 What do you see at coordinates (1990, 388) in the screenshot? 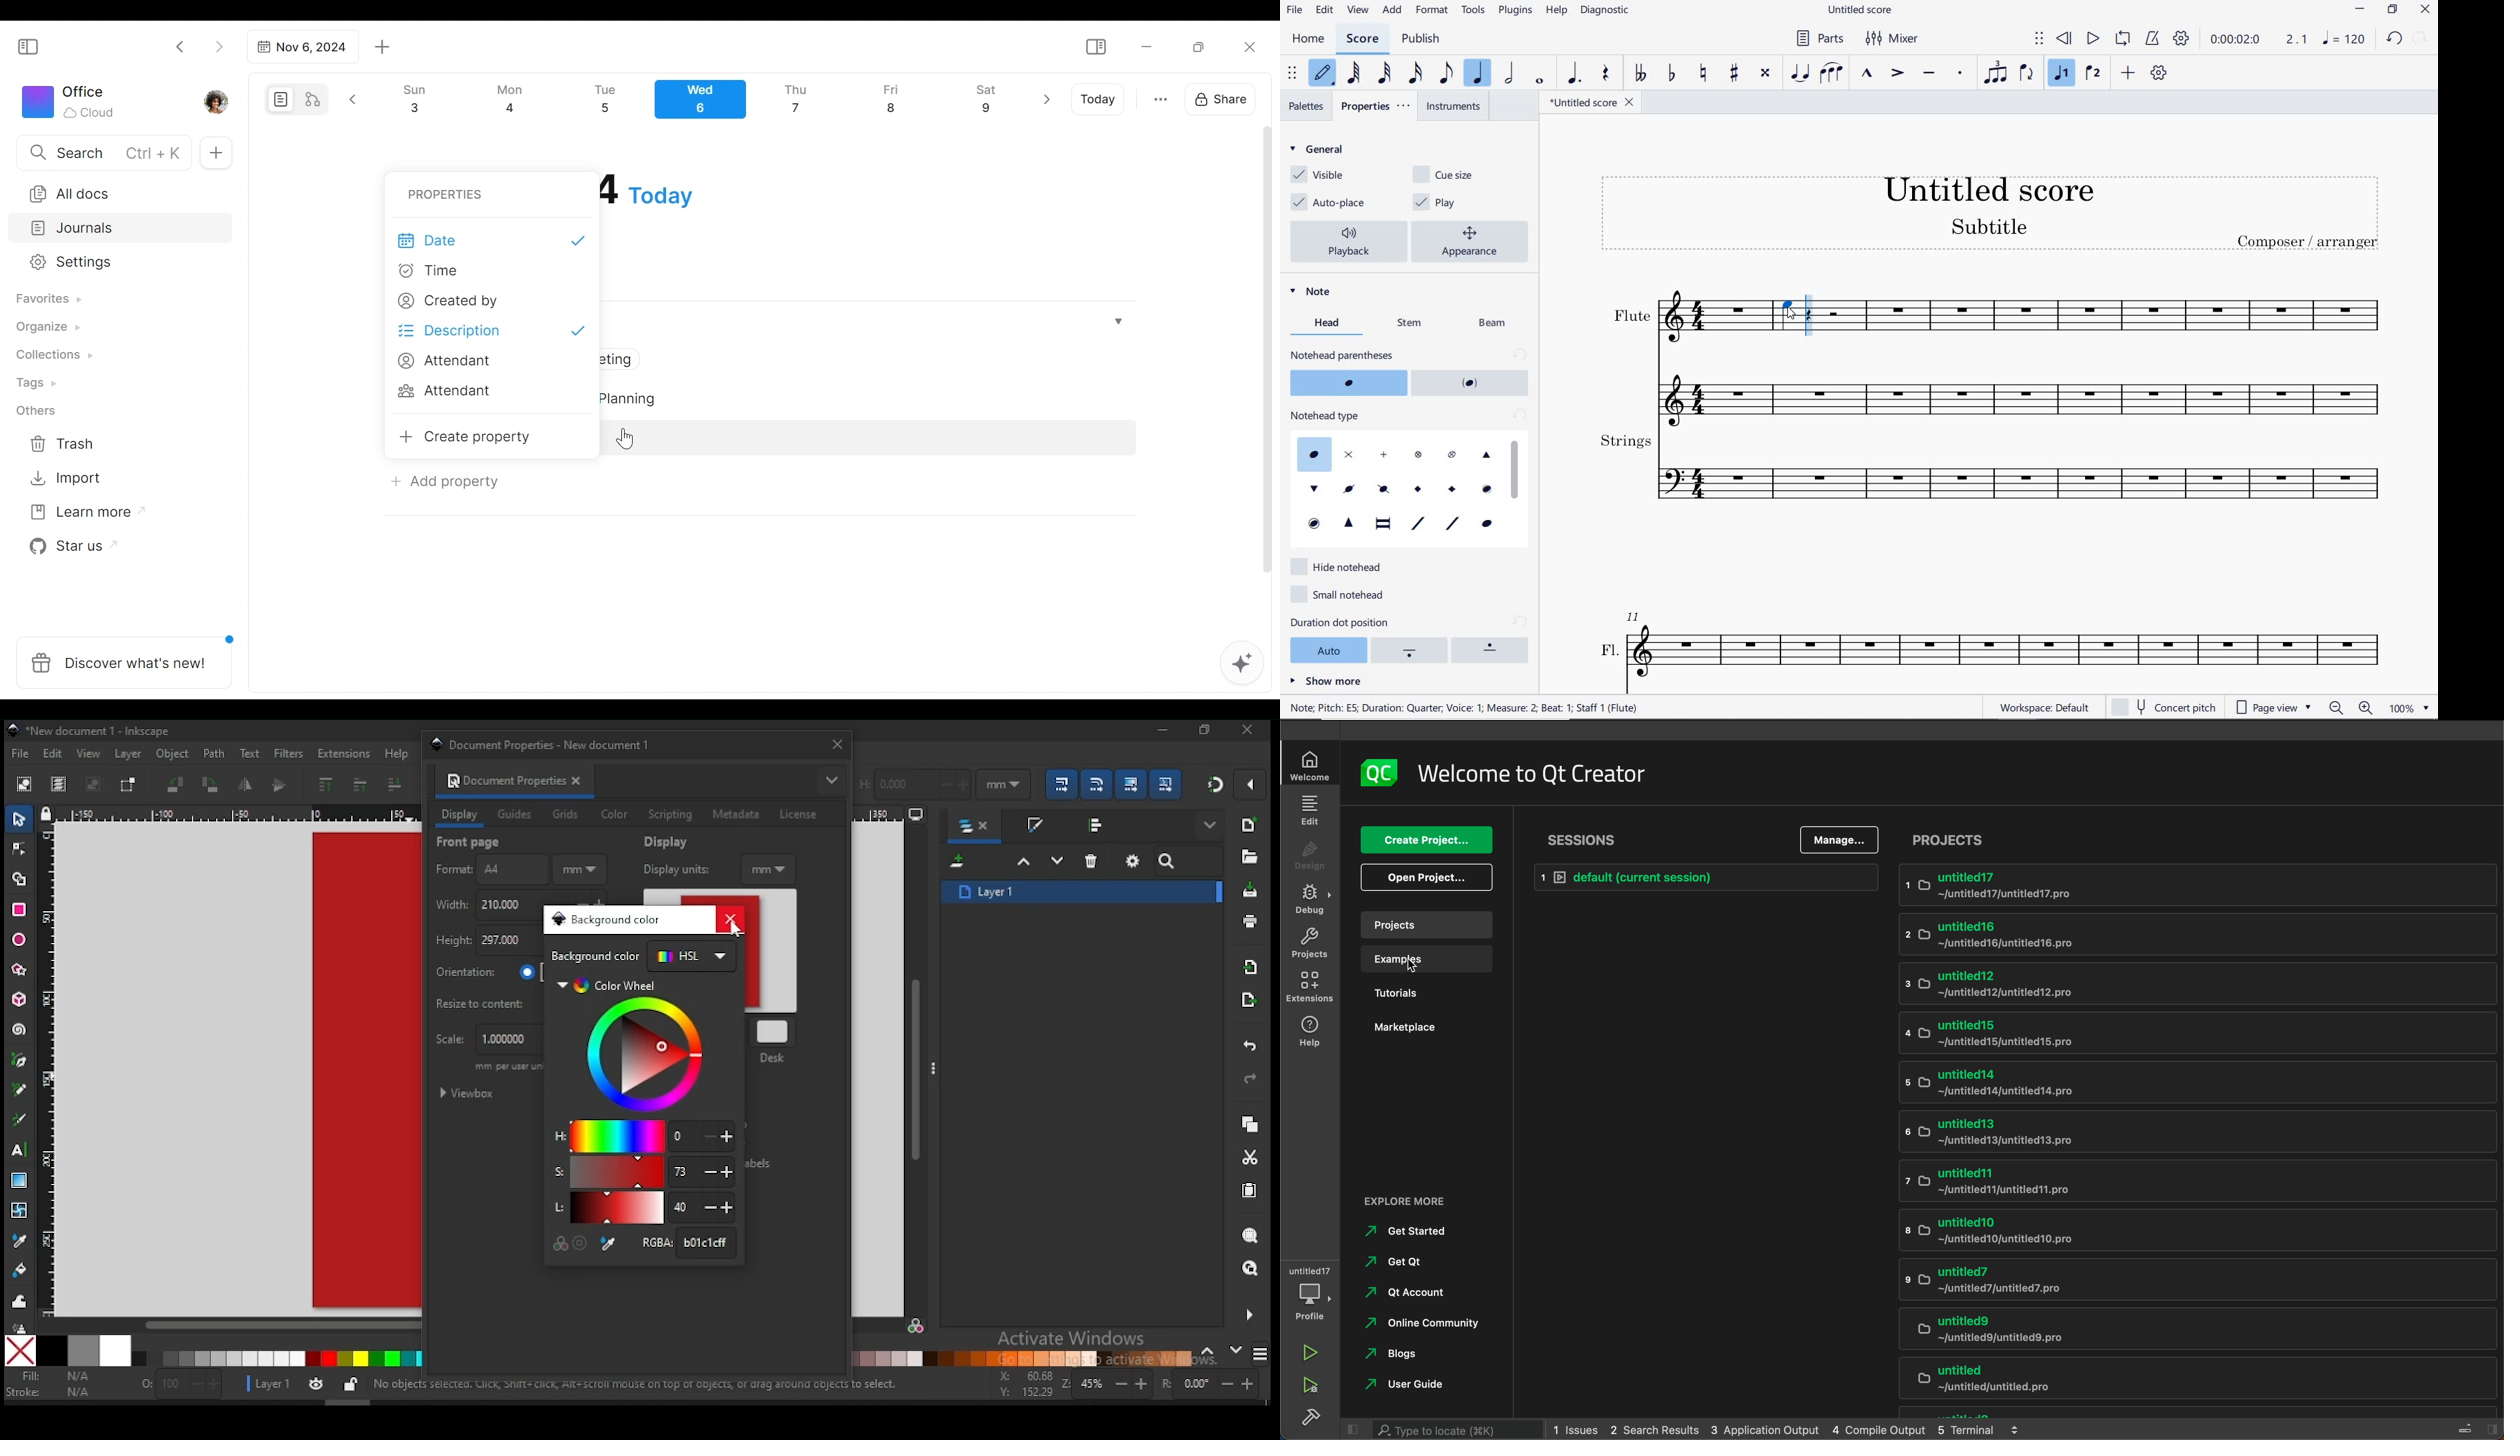
I see `flute` at bounding box center [1990, 388].